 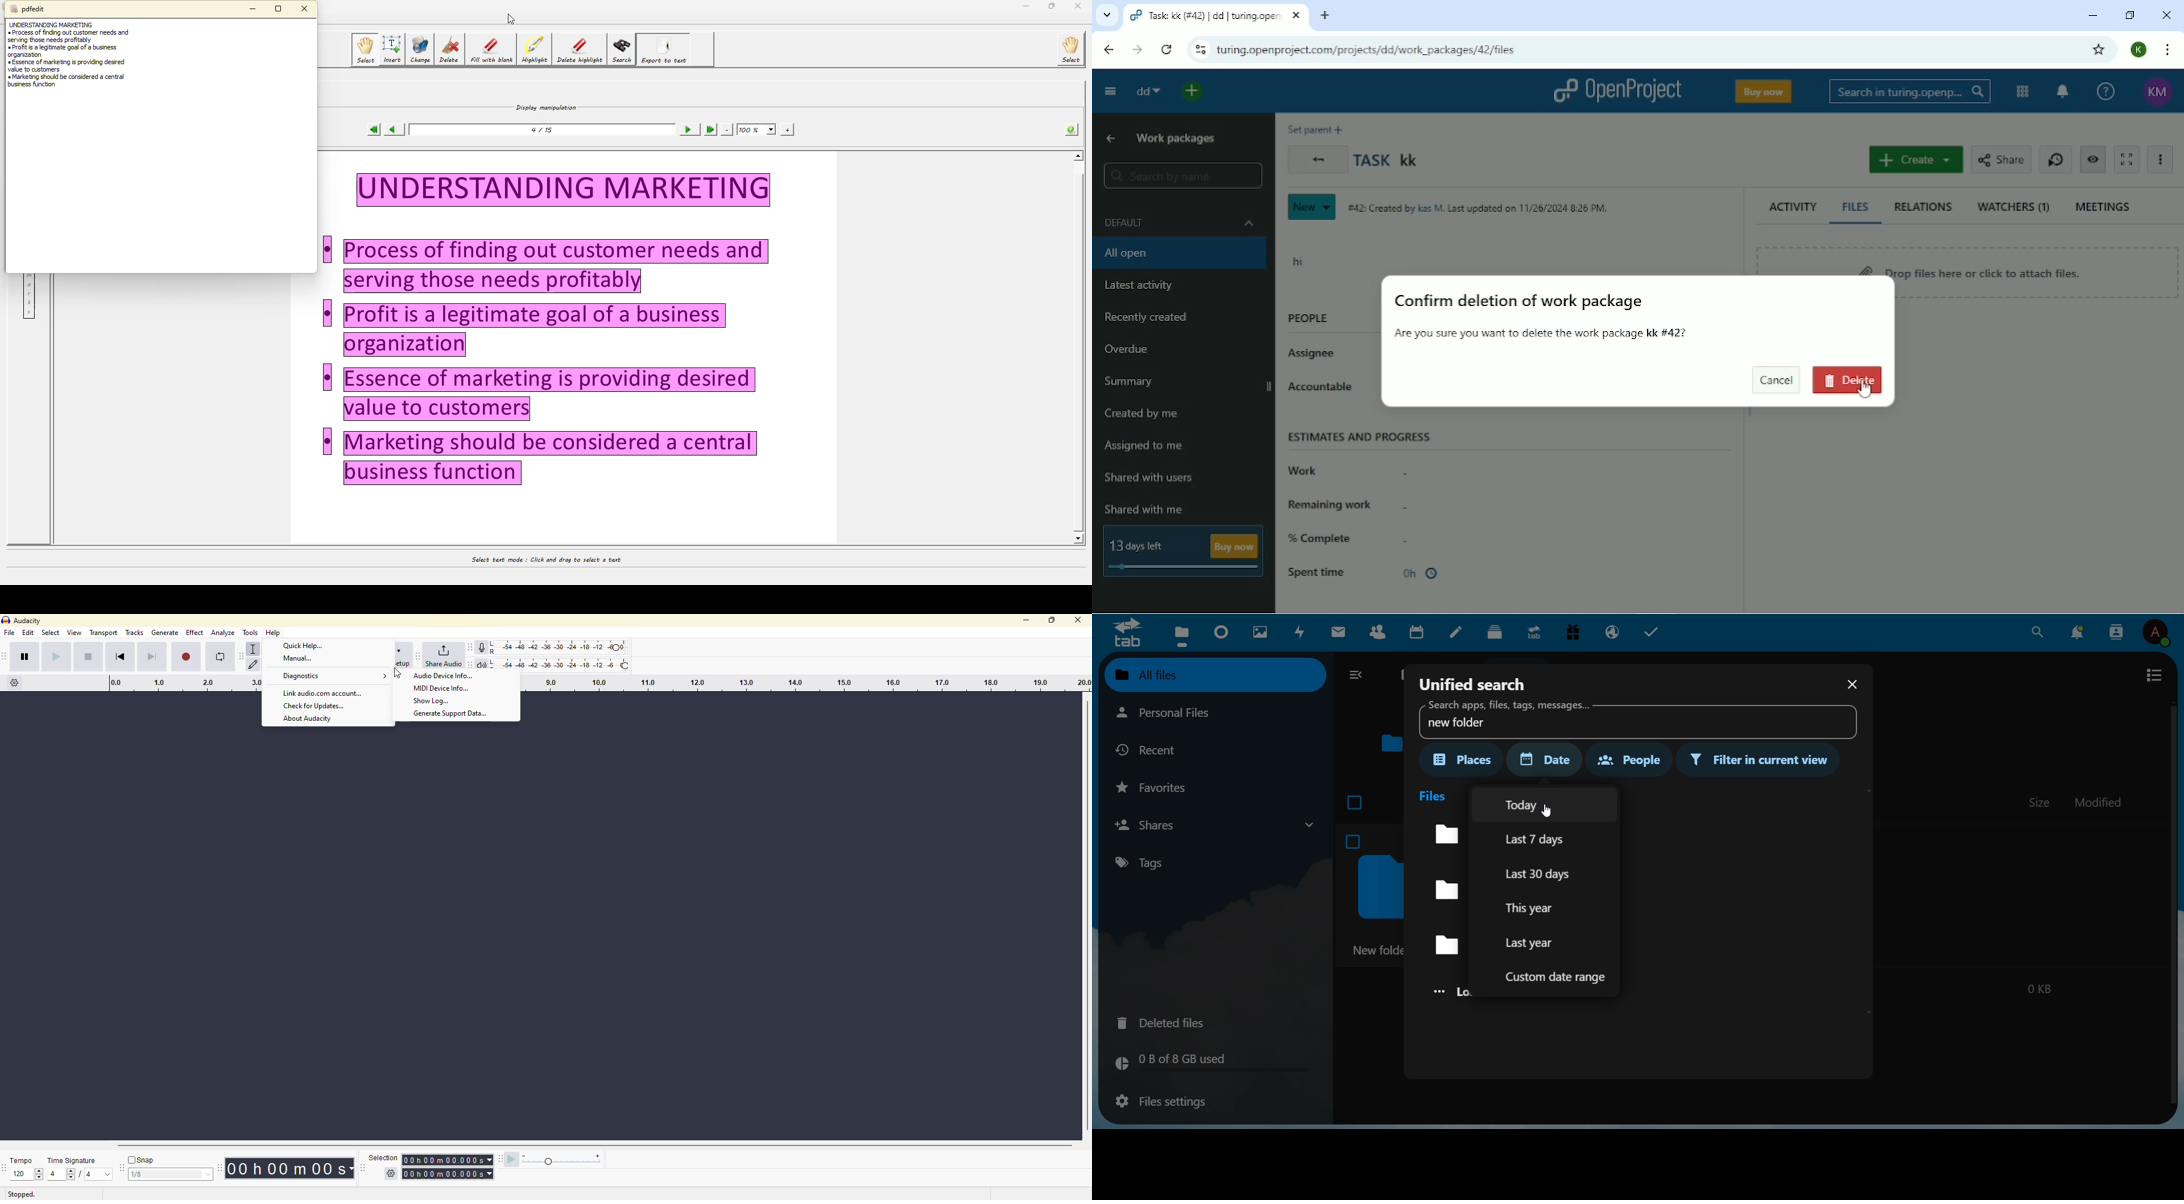 What do you see at coordinates (2079, 631) in the screenshot?
I see `notification` at bounding box center [2079, 631].